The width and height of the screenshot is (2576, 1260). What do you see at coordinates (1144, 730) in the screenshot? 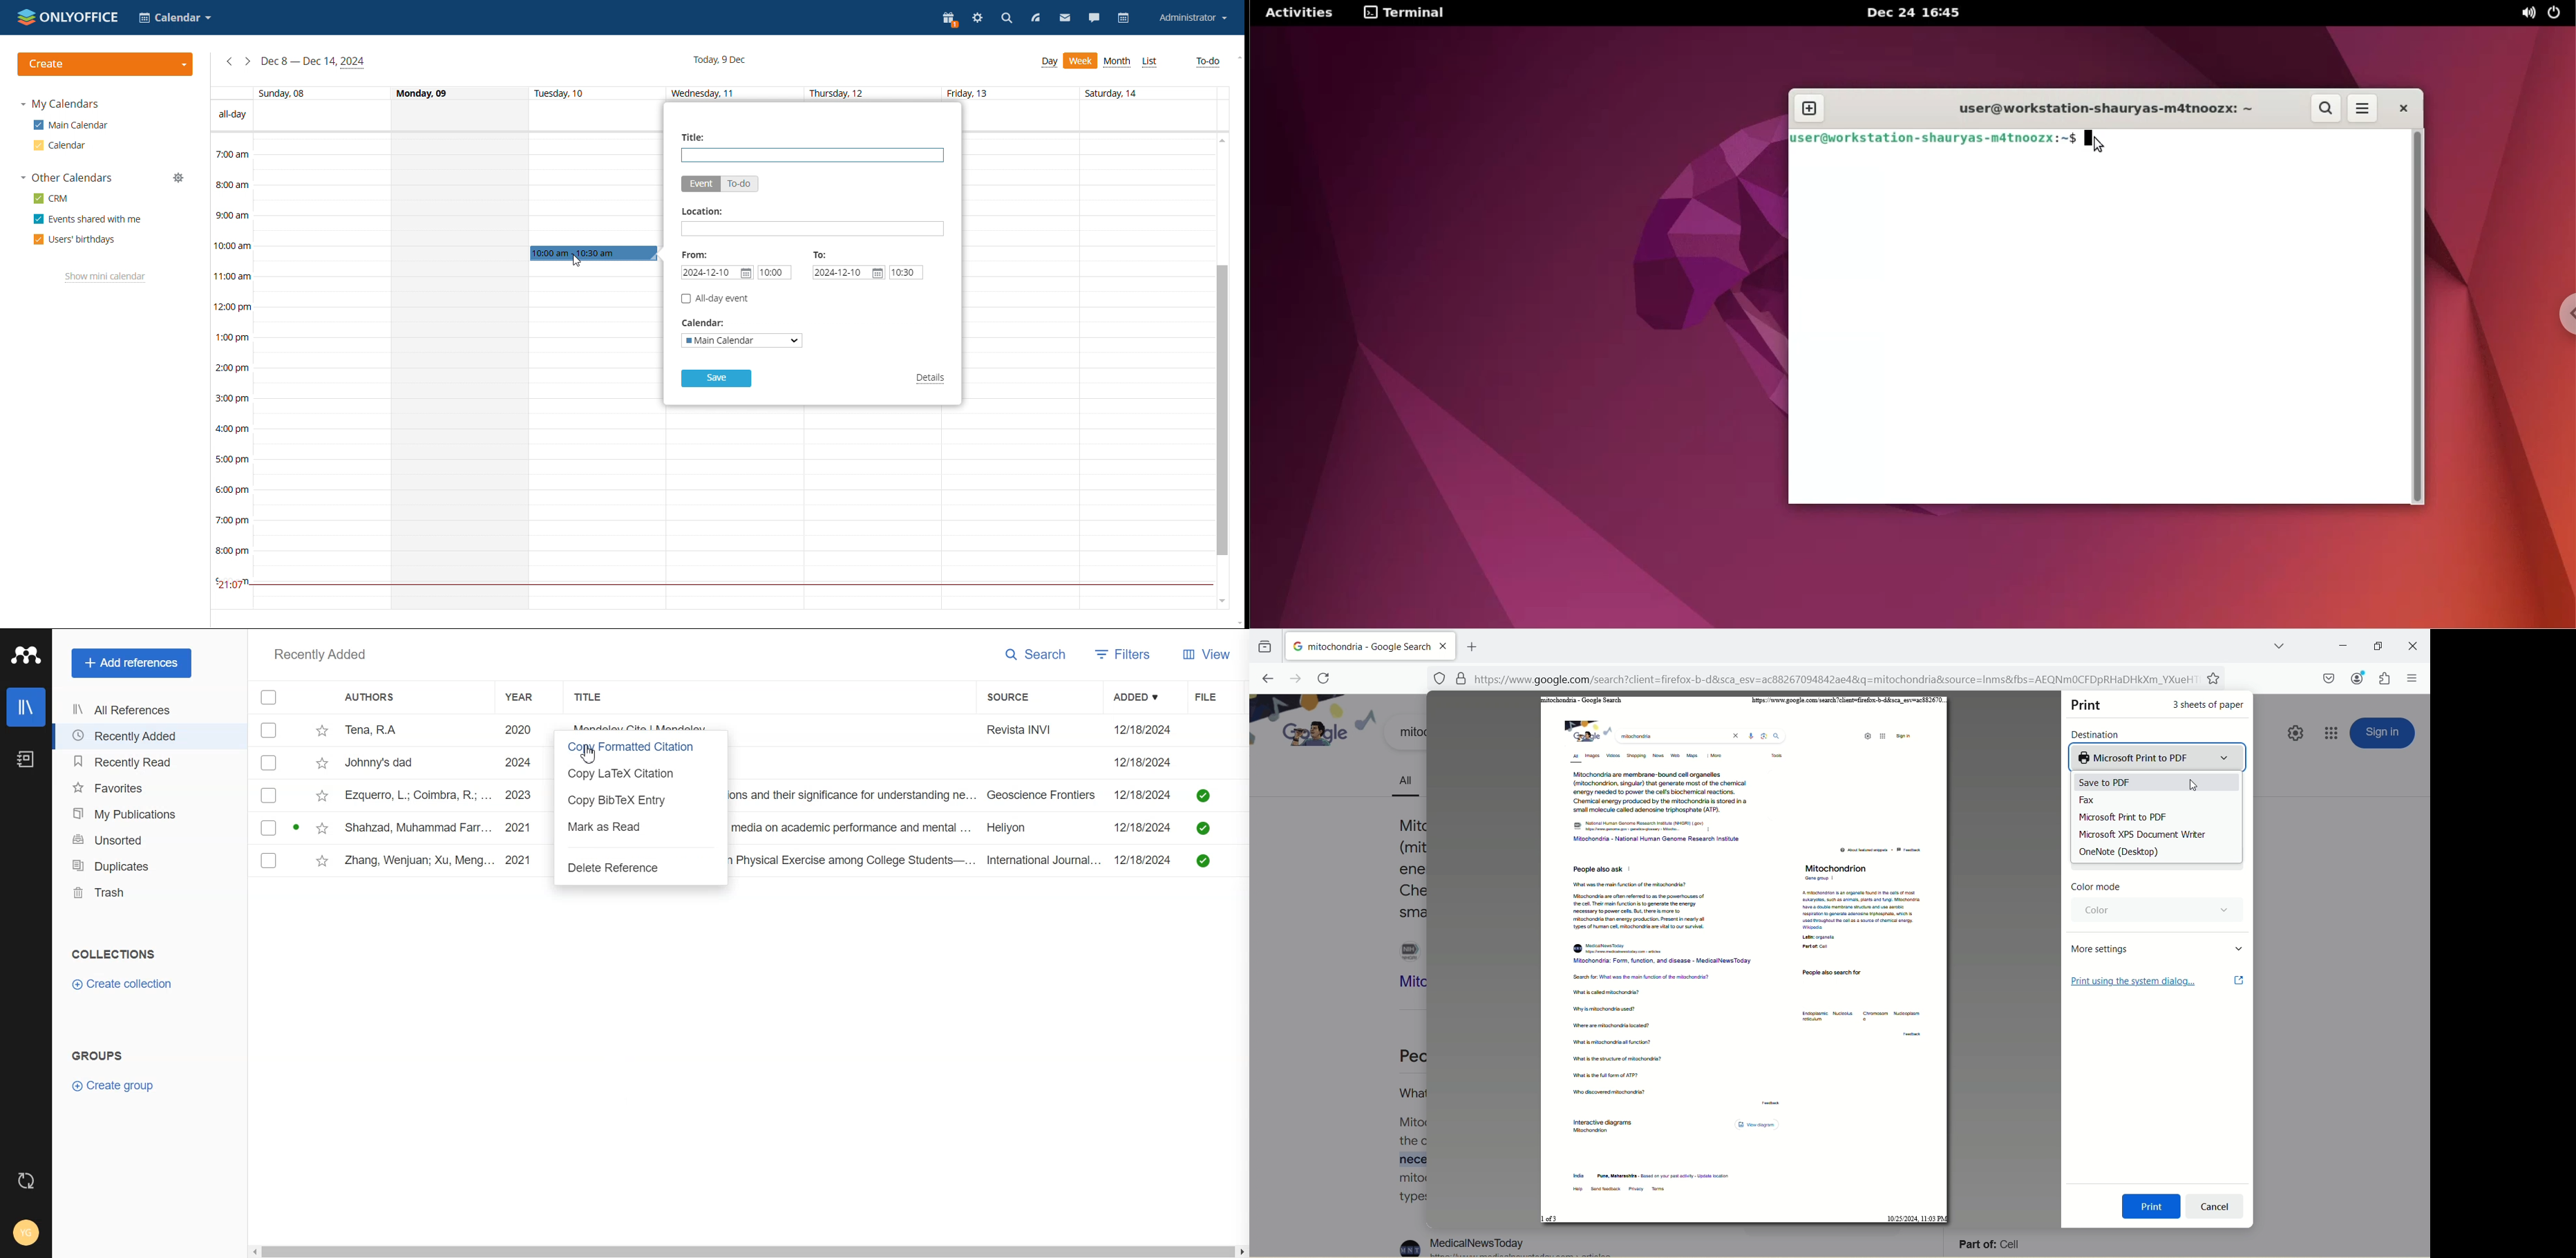
I see `12/18/2024` at bounding box center [1144, 730].